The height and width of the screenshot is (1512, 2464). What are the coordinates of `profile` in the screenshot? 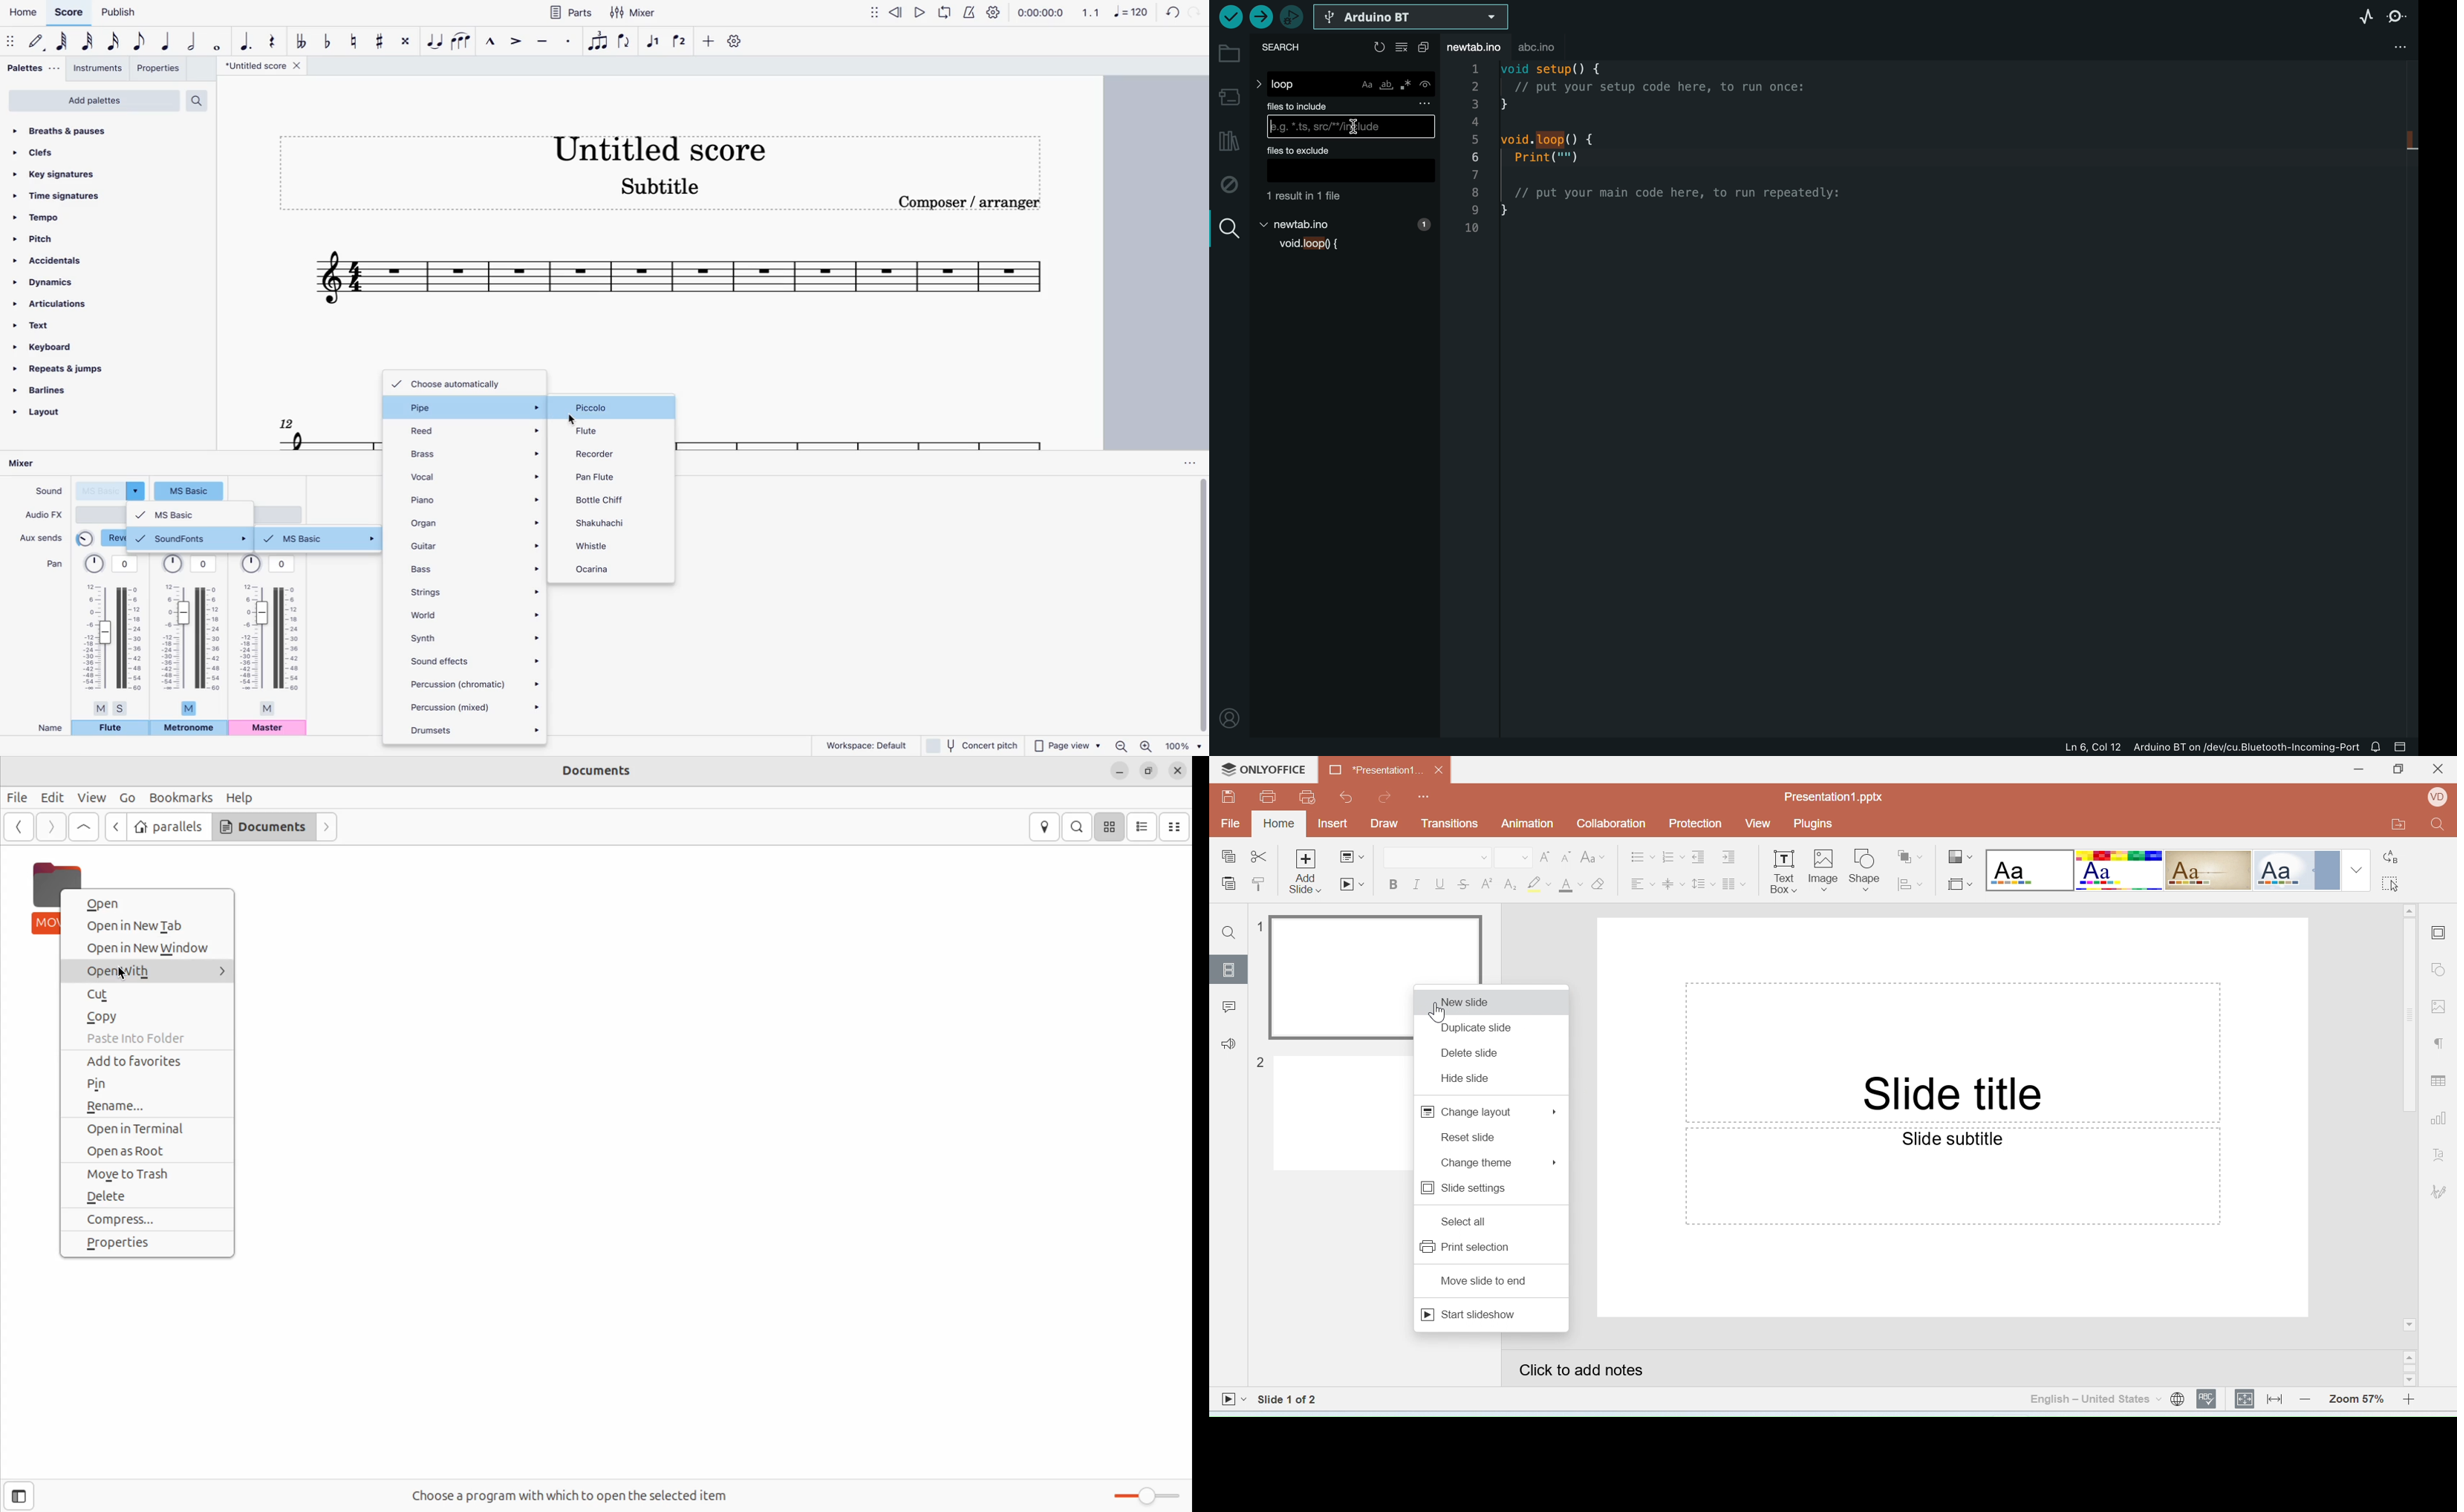 It's located at (1229, 712).